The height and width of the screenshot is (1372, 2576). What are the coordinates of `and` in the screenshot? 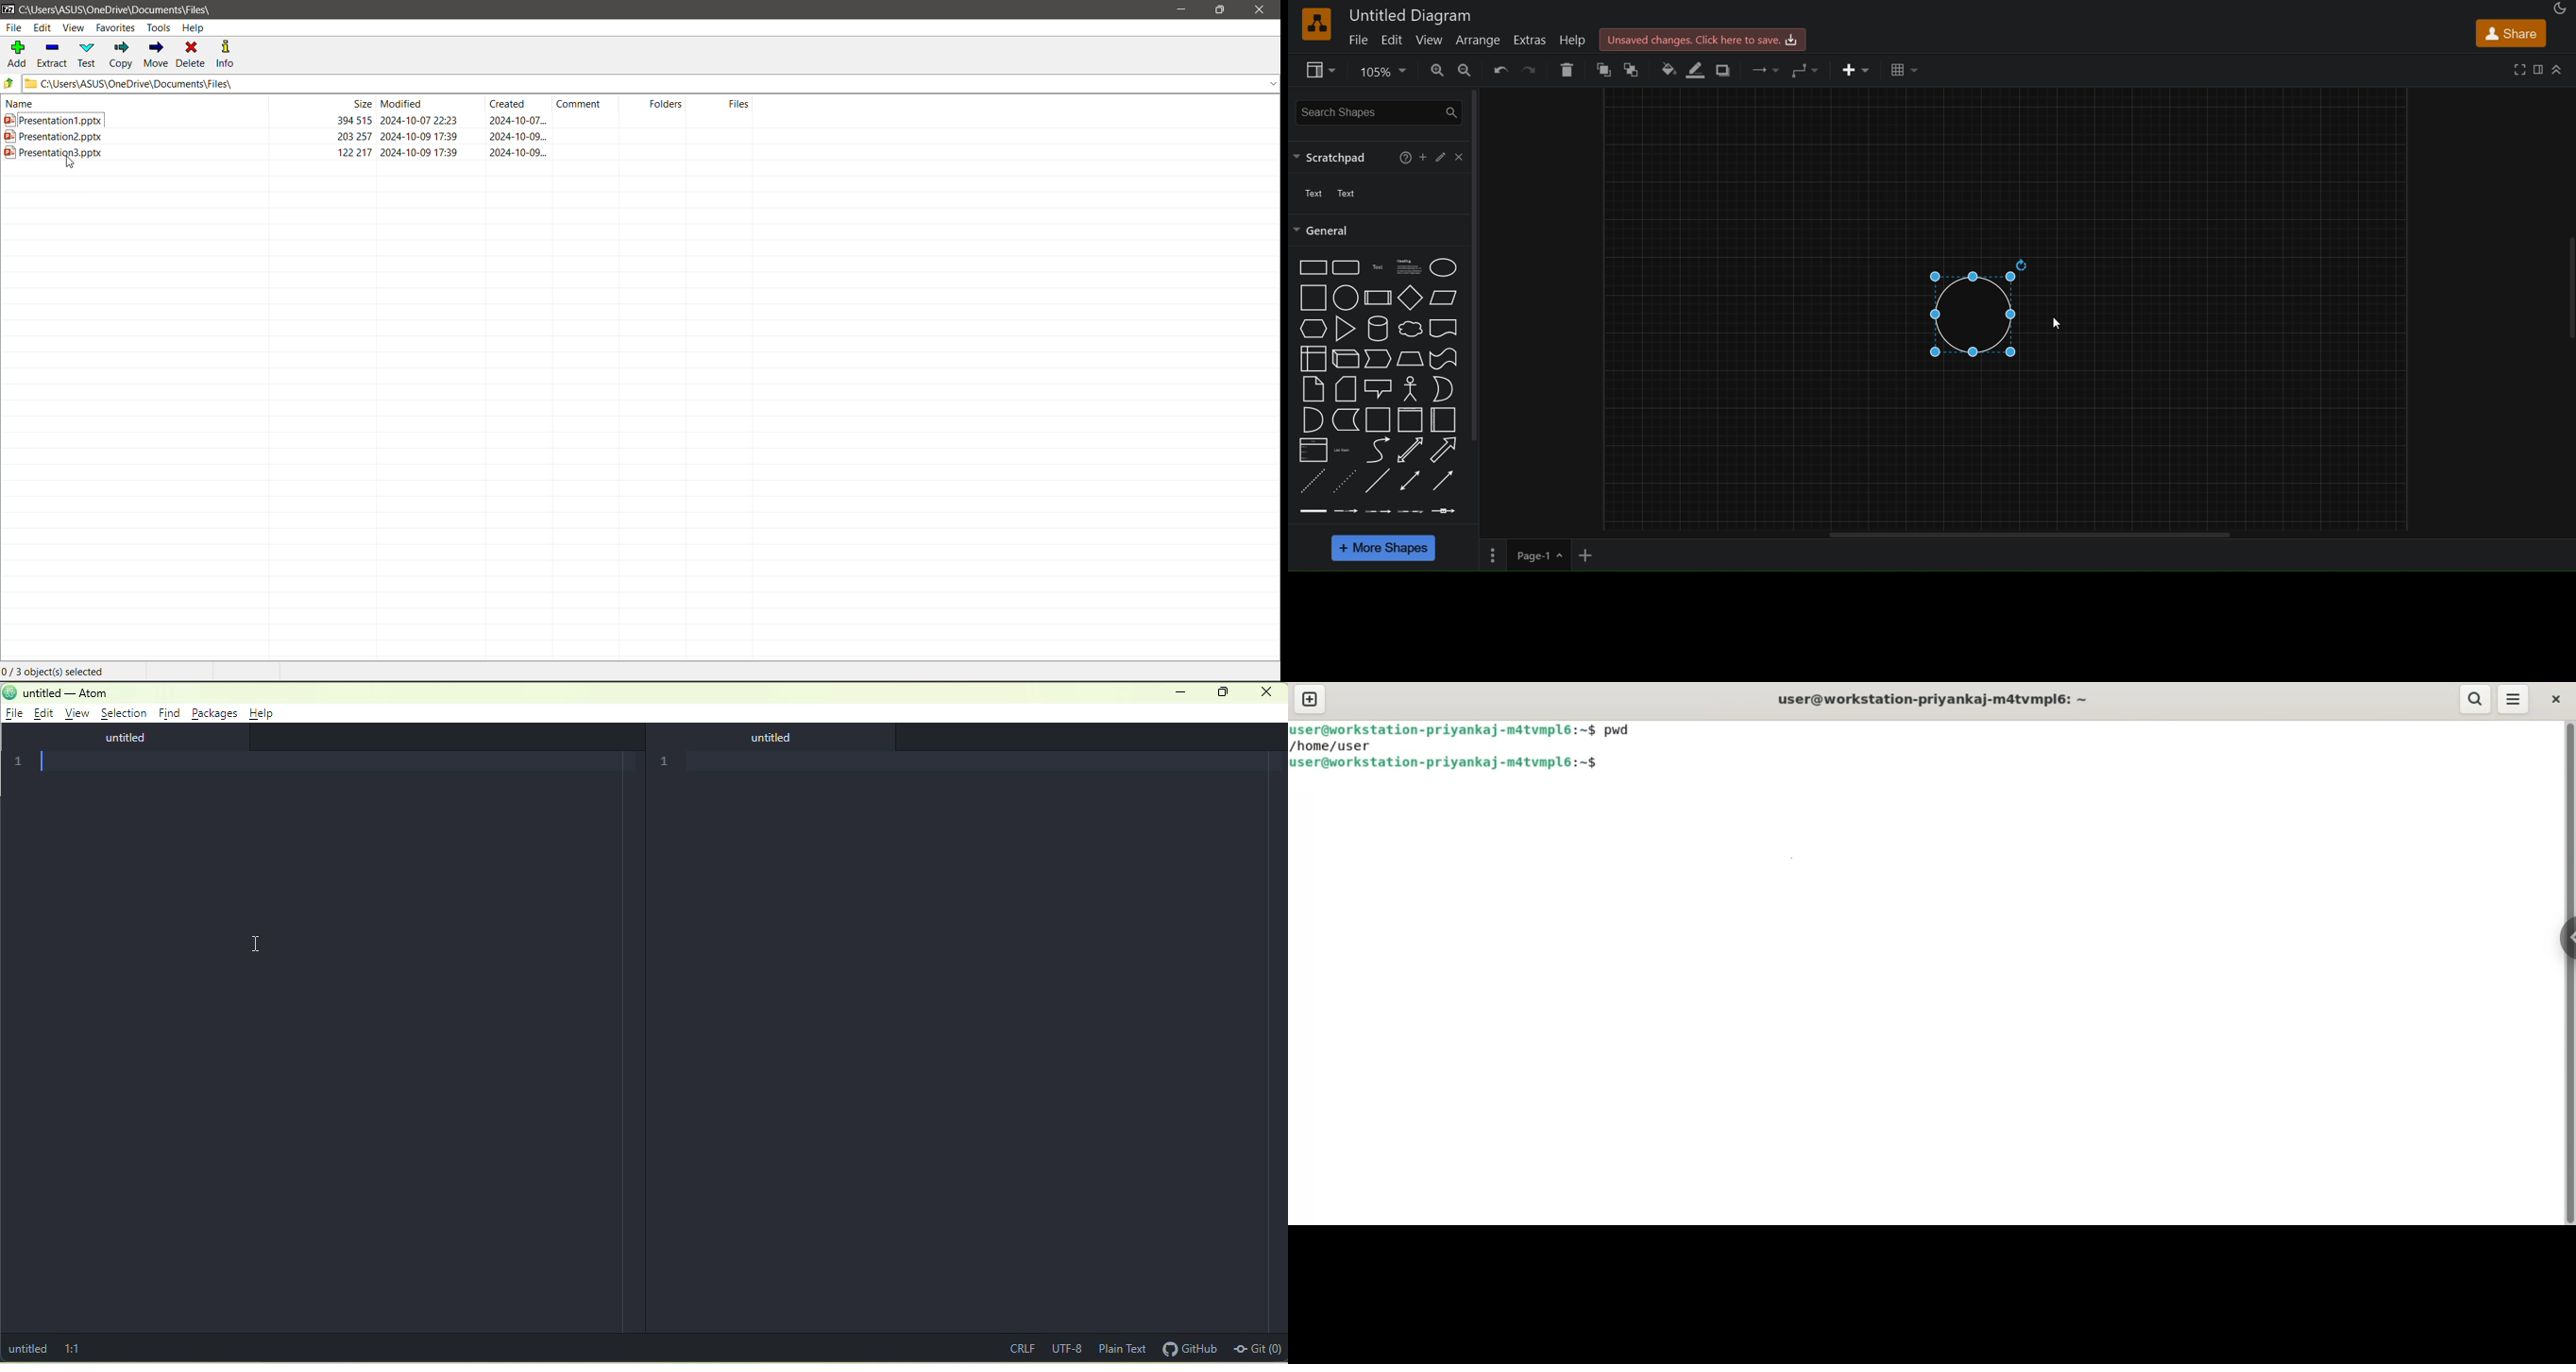 It's located at (1311, 419).